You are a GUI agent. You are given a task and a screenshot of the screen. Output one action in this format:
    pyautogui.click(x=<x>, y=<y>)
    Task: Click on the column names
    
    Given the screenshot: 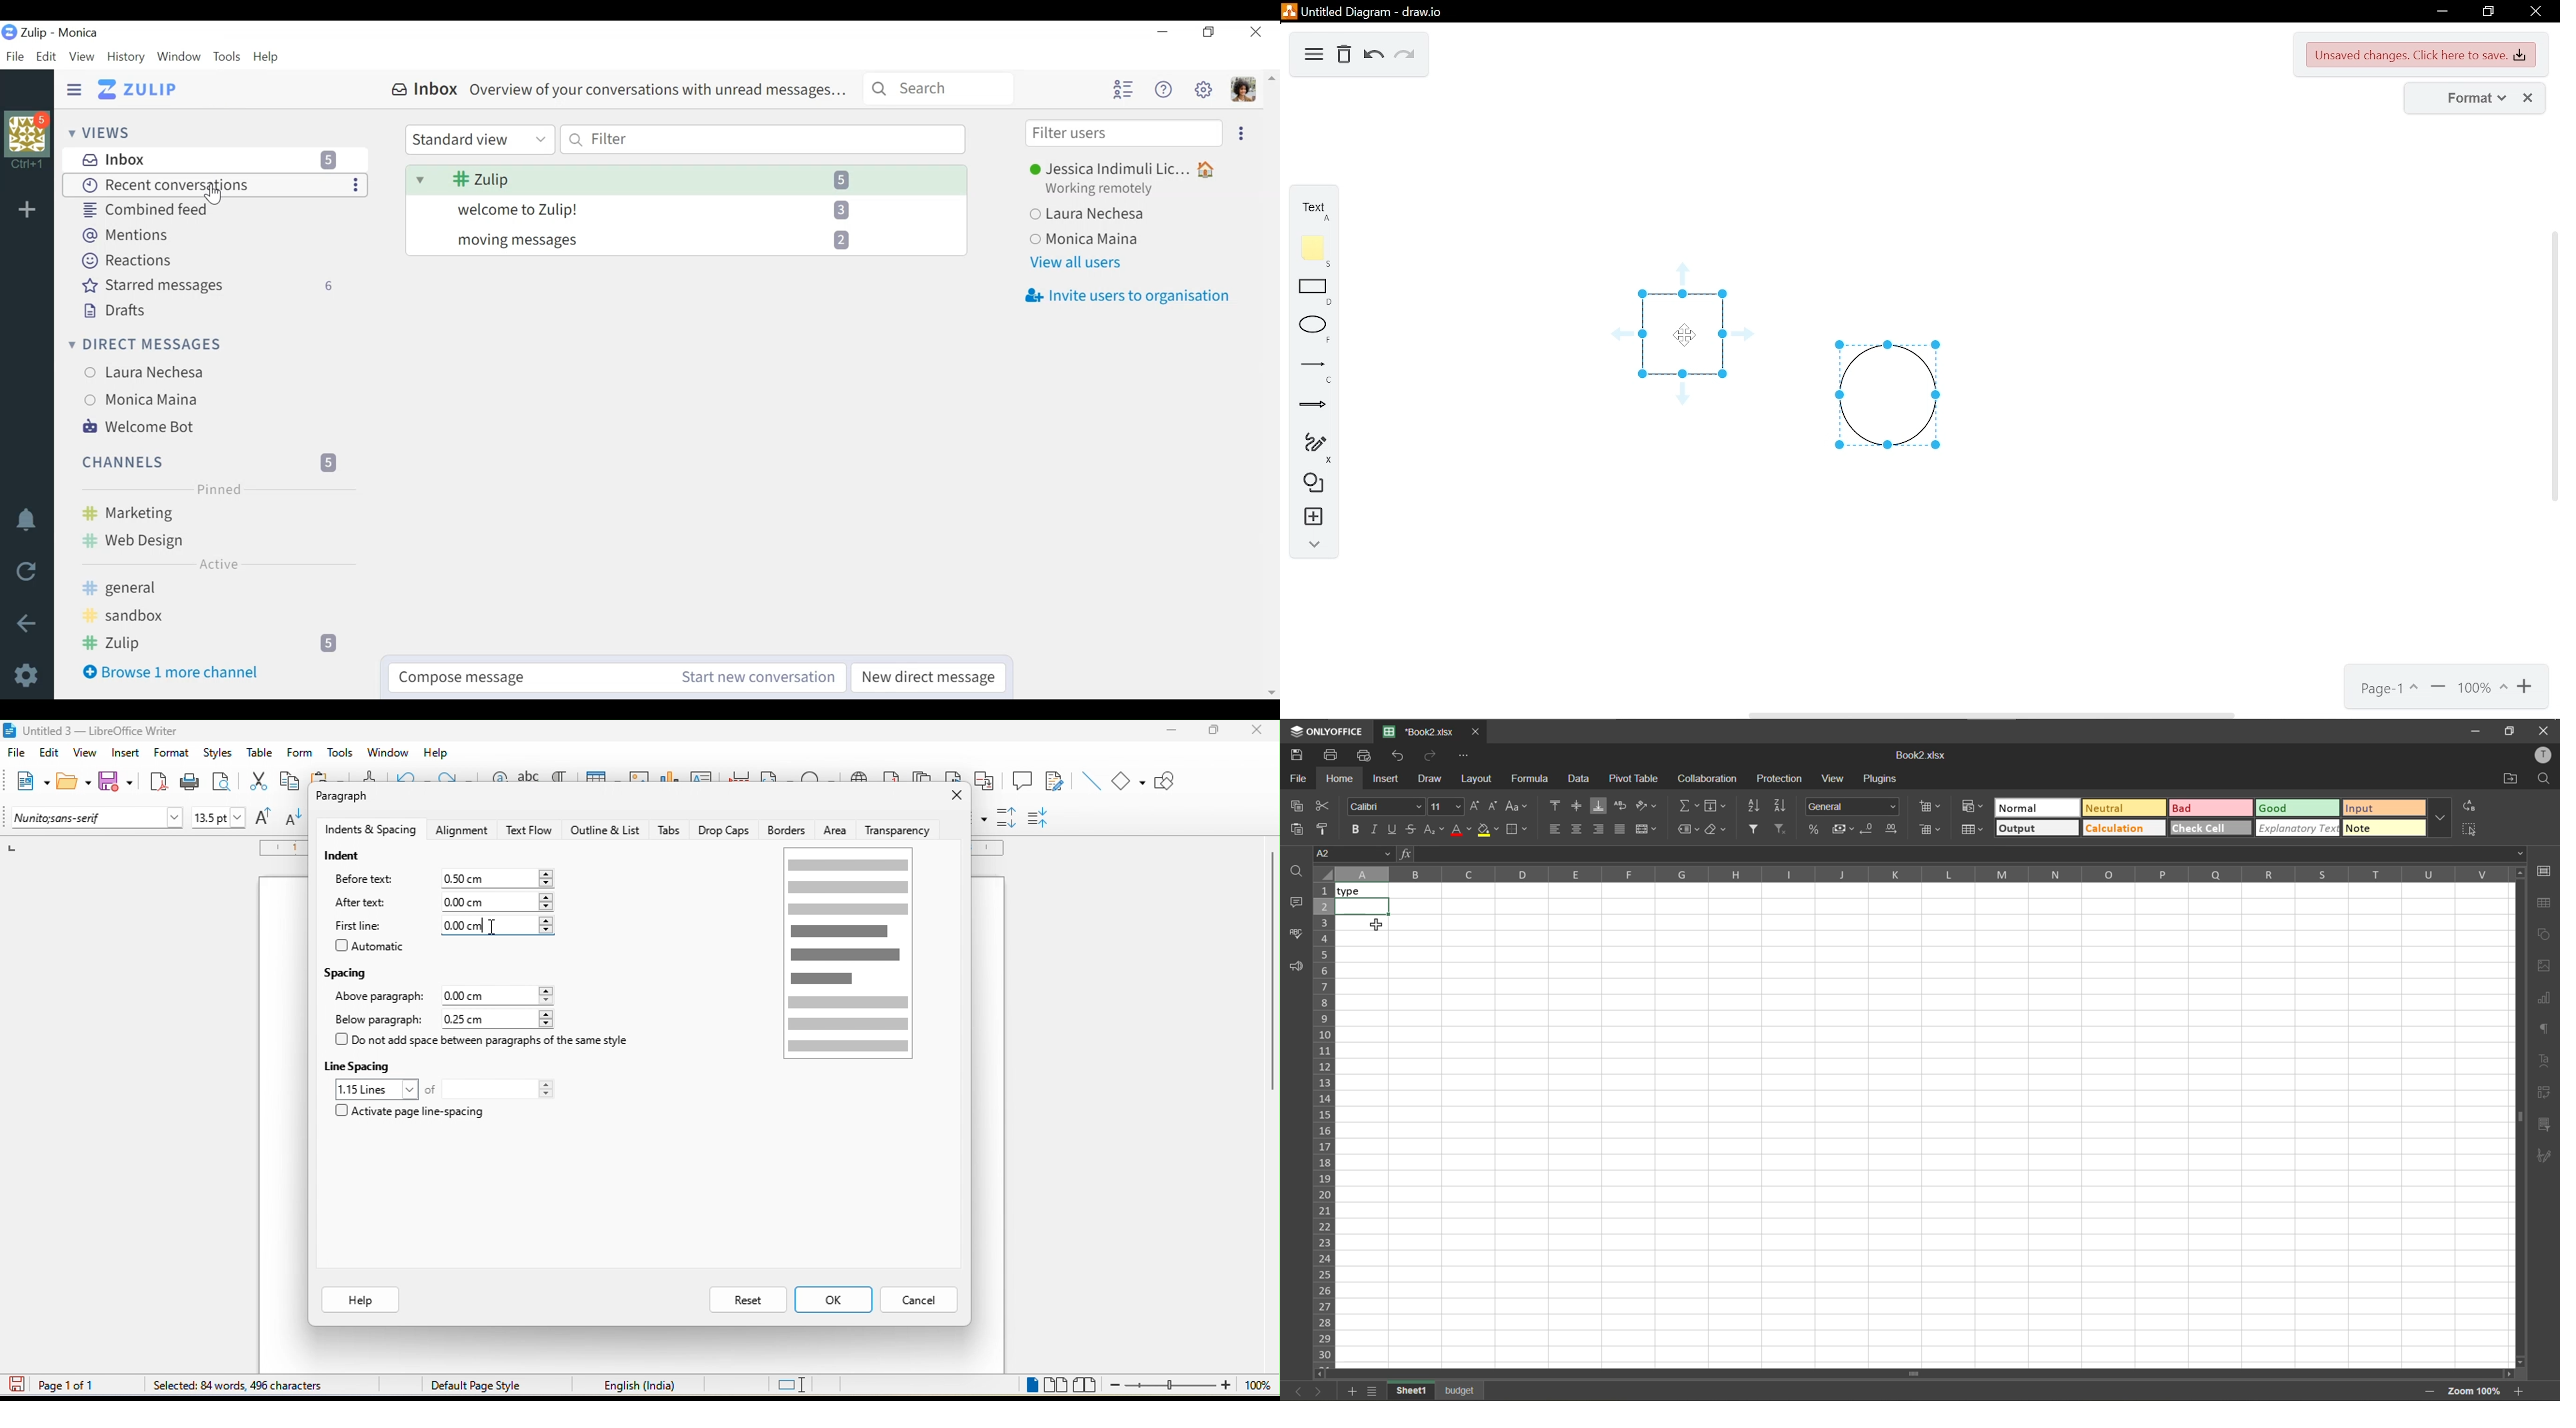 What is the action you would take?
    pyautogui.click(x=1919, y=875)
    